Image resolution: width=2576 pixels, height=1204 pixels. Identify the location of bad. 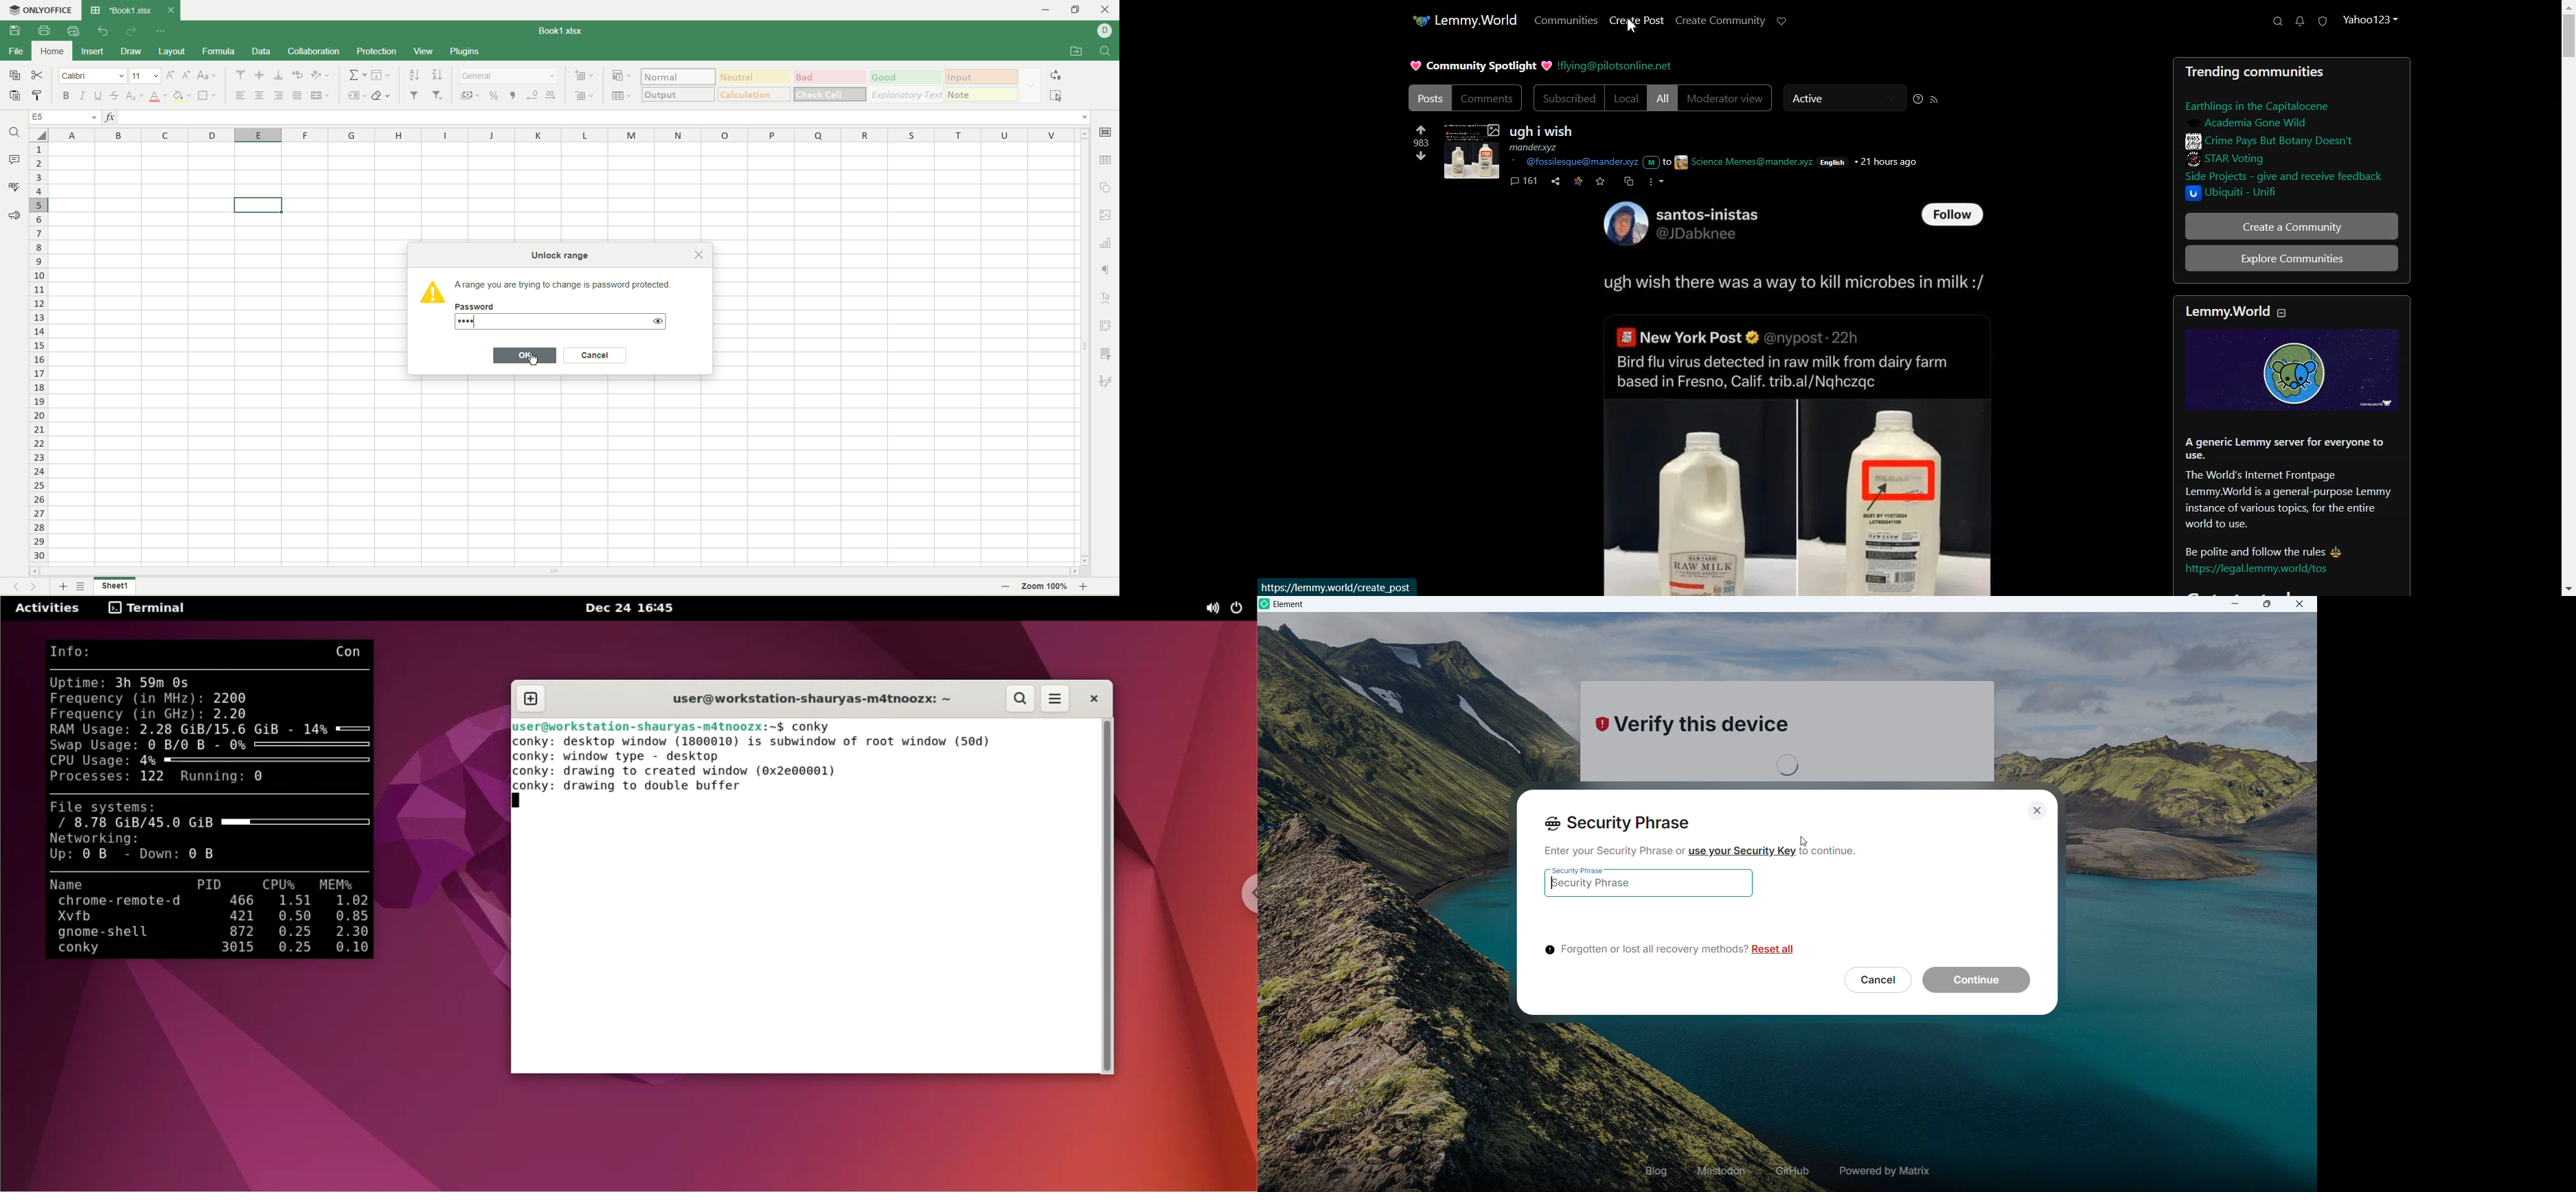
(830, 77).